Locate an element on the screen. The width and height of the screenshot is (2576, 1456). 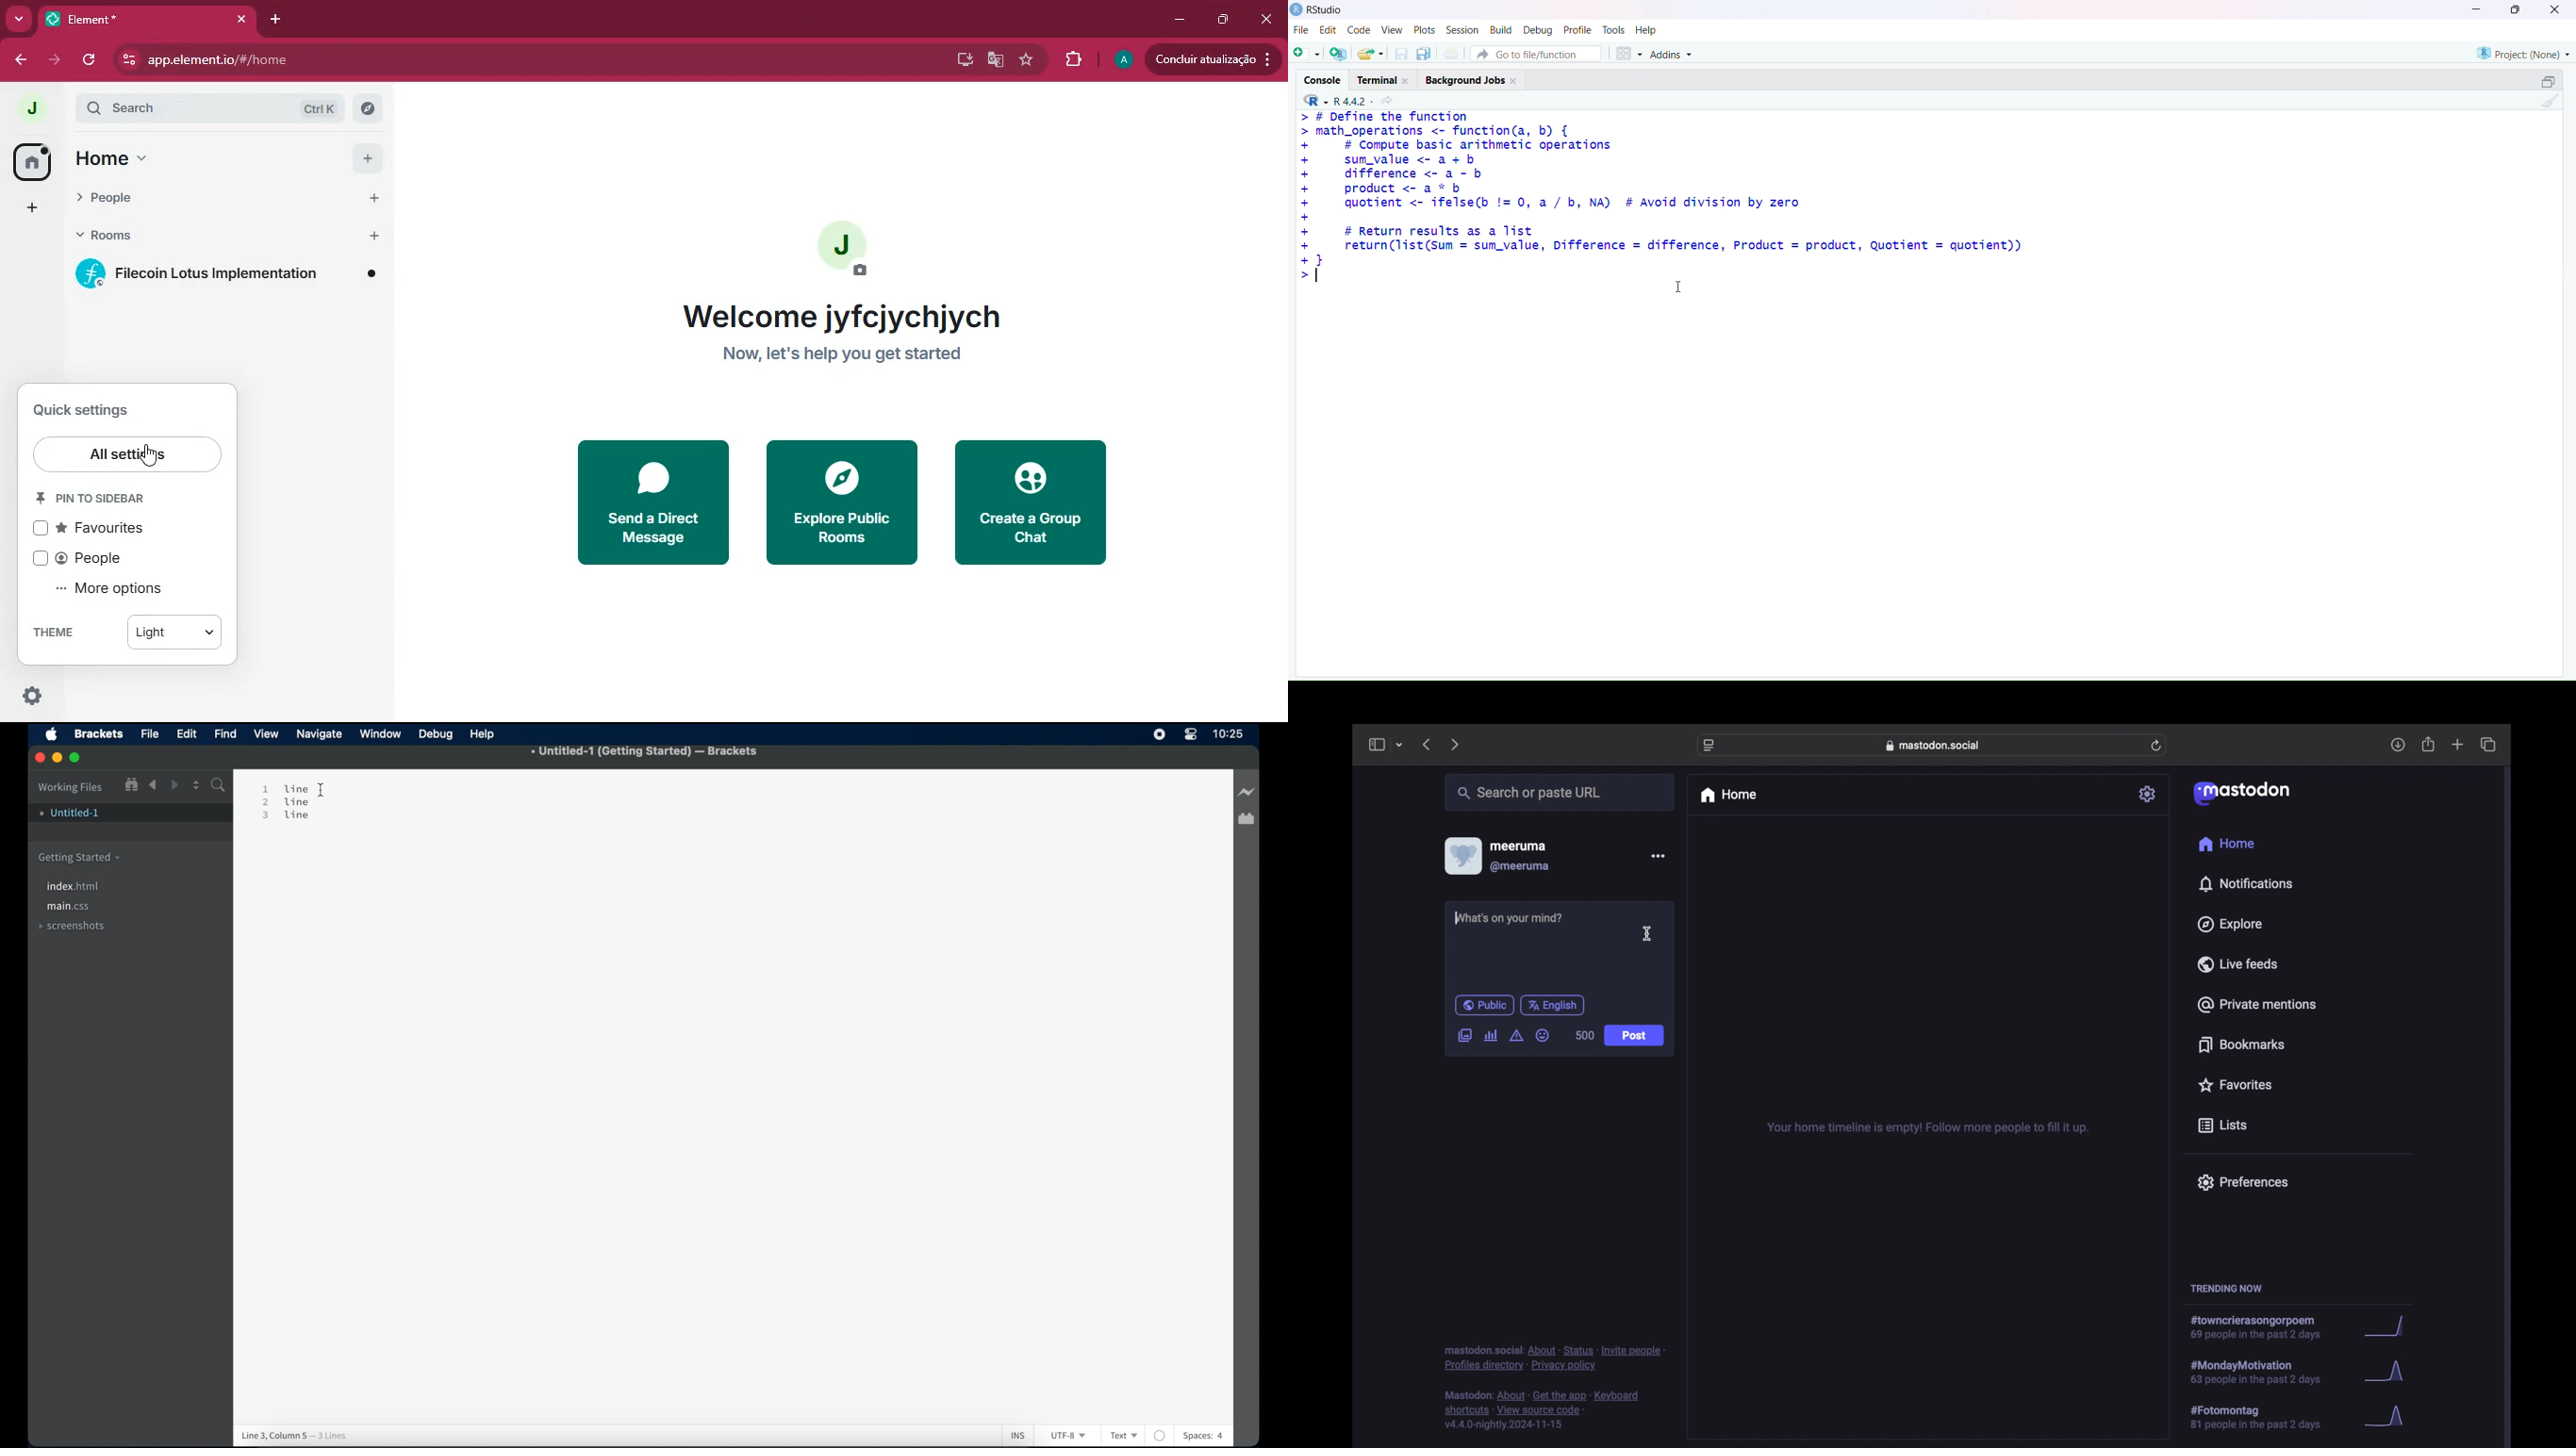
Debug is located at coordinates (1536, 29).